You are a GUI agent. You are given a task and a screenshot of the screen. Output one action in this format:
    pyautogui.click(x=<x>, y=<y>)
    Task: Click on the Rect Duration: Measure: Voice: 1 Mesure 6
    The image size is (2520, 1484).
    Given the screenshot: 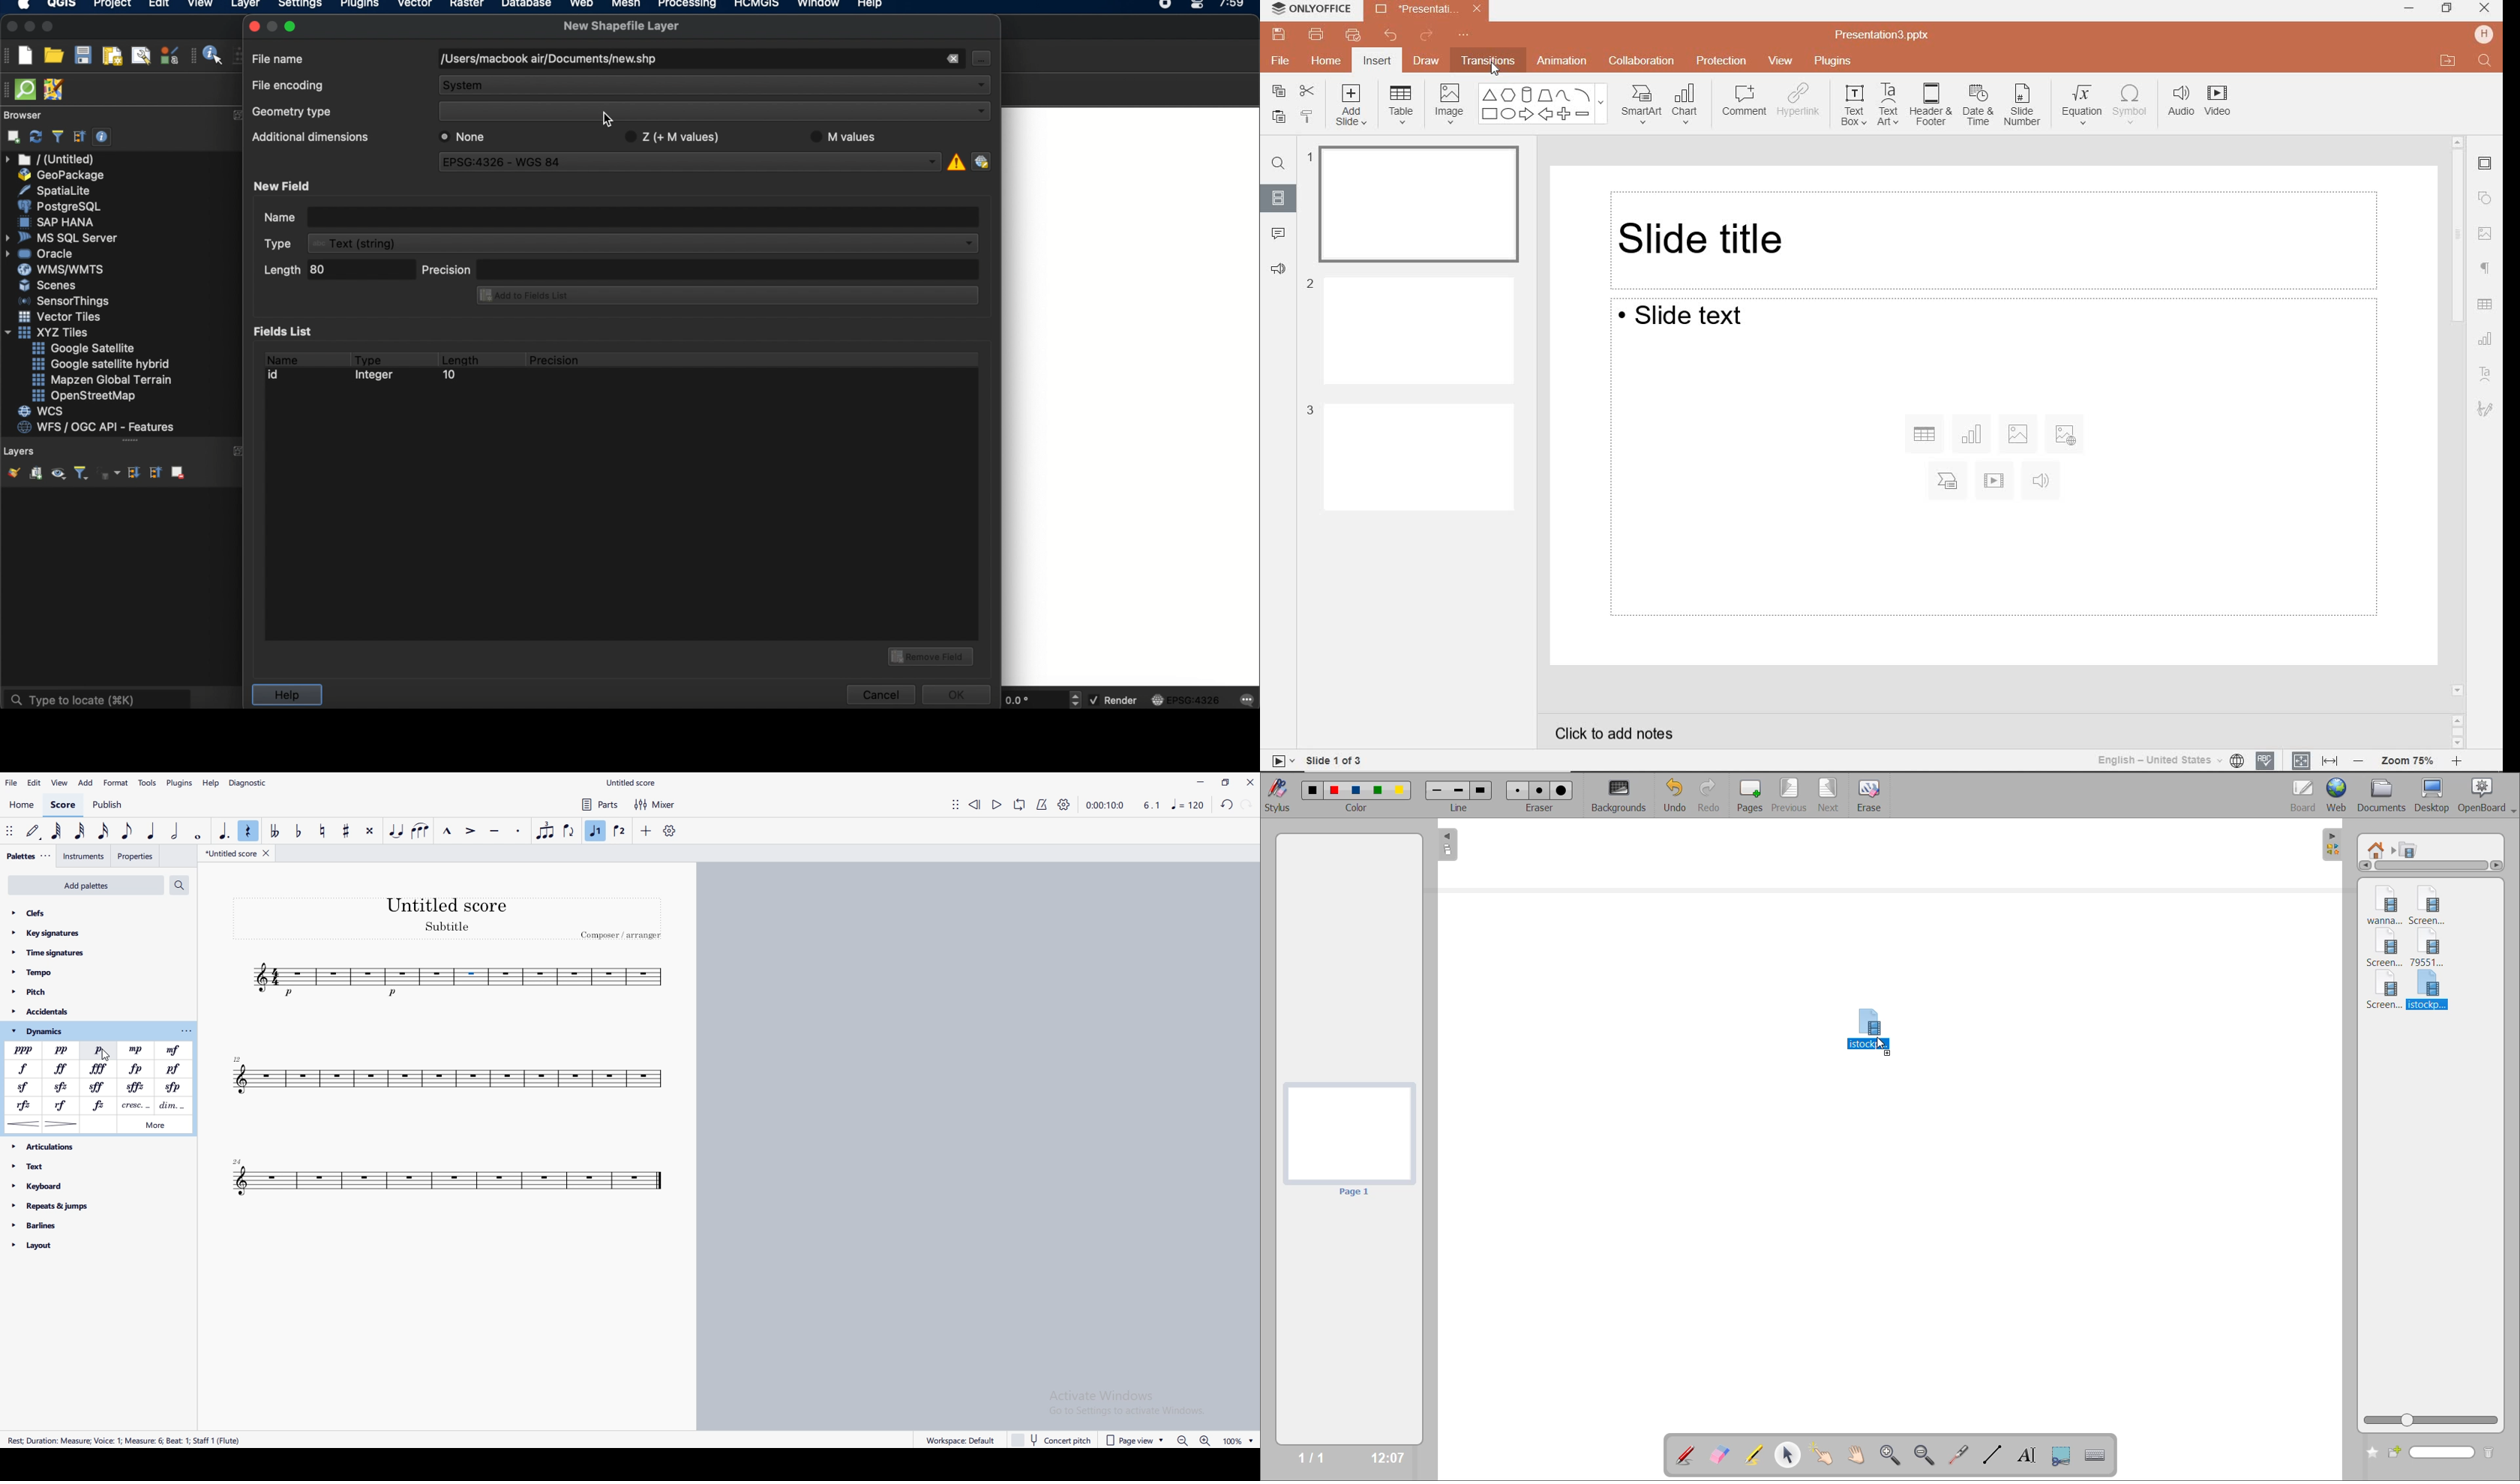 What is the action you would take?
    pyautogui.click(x=125, y=1440)
    